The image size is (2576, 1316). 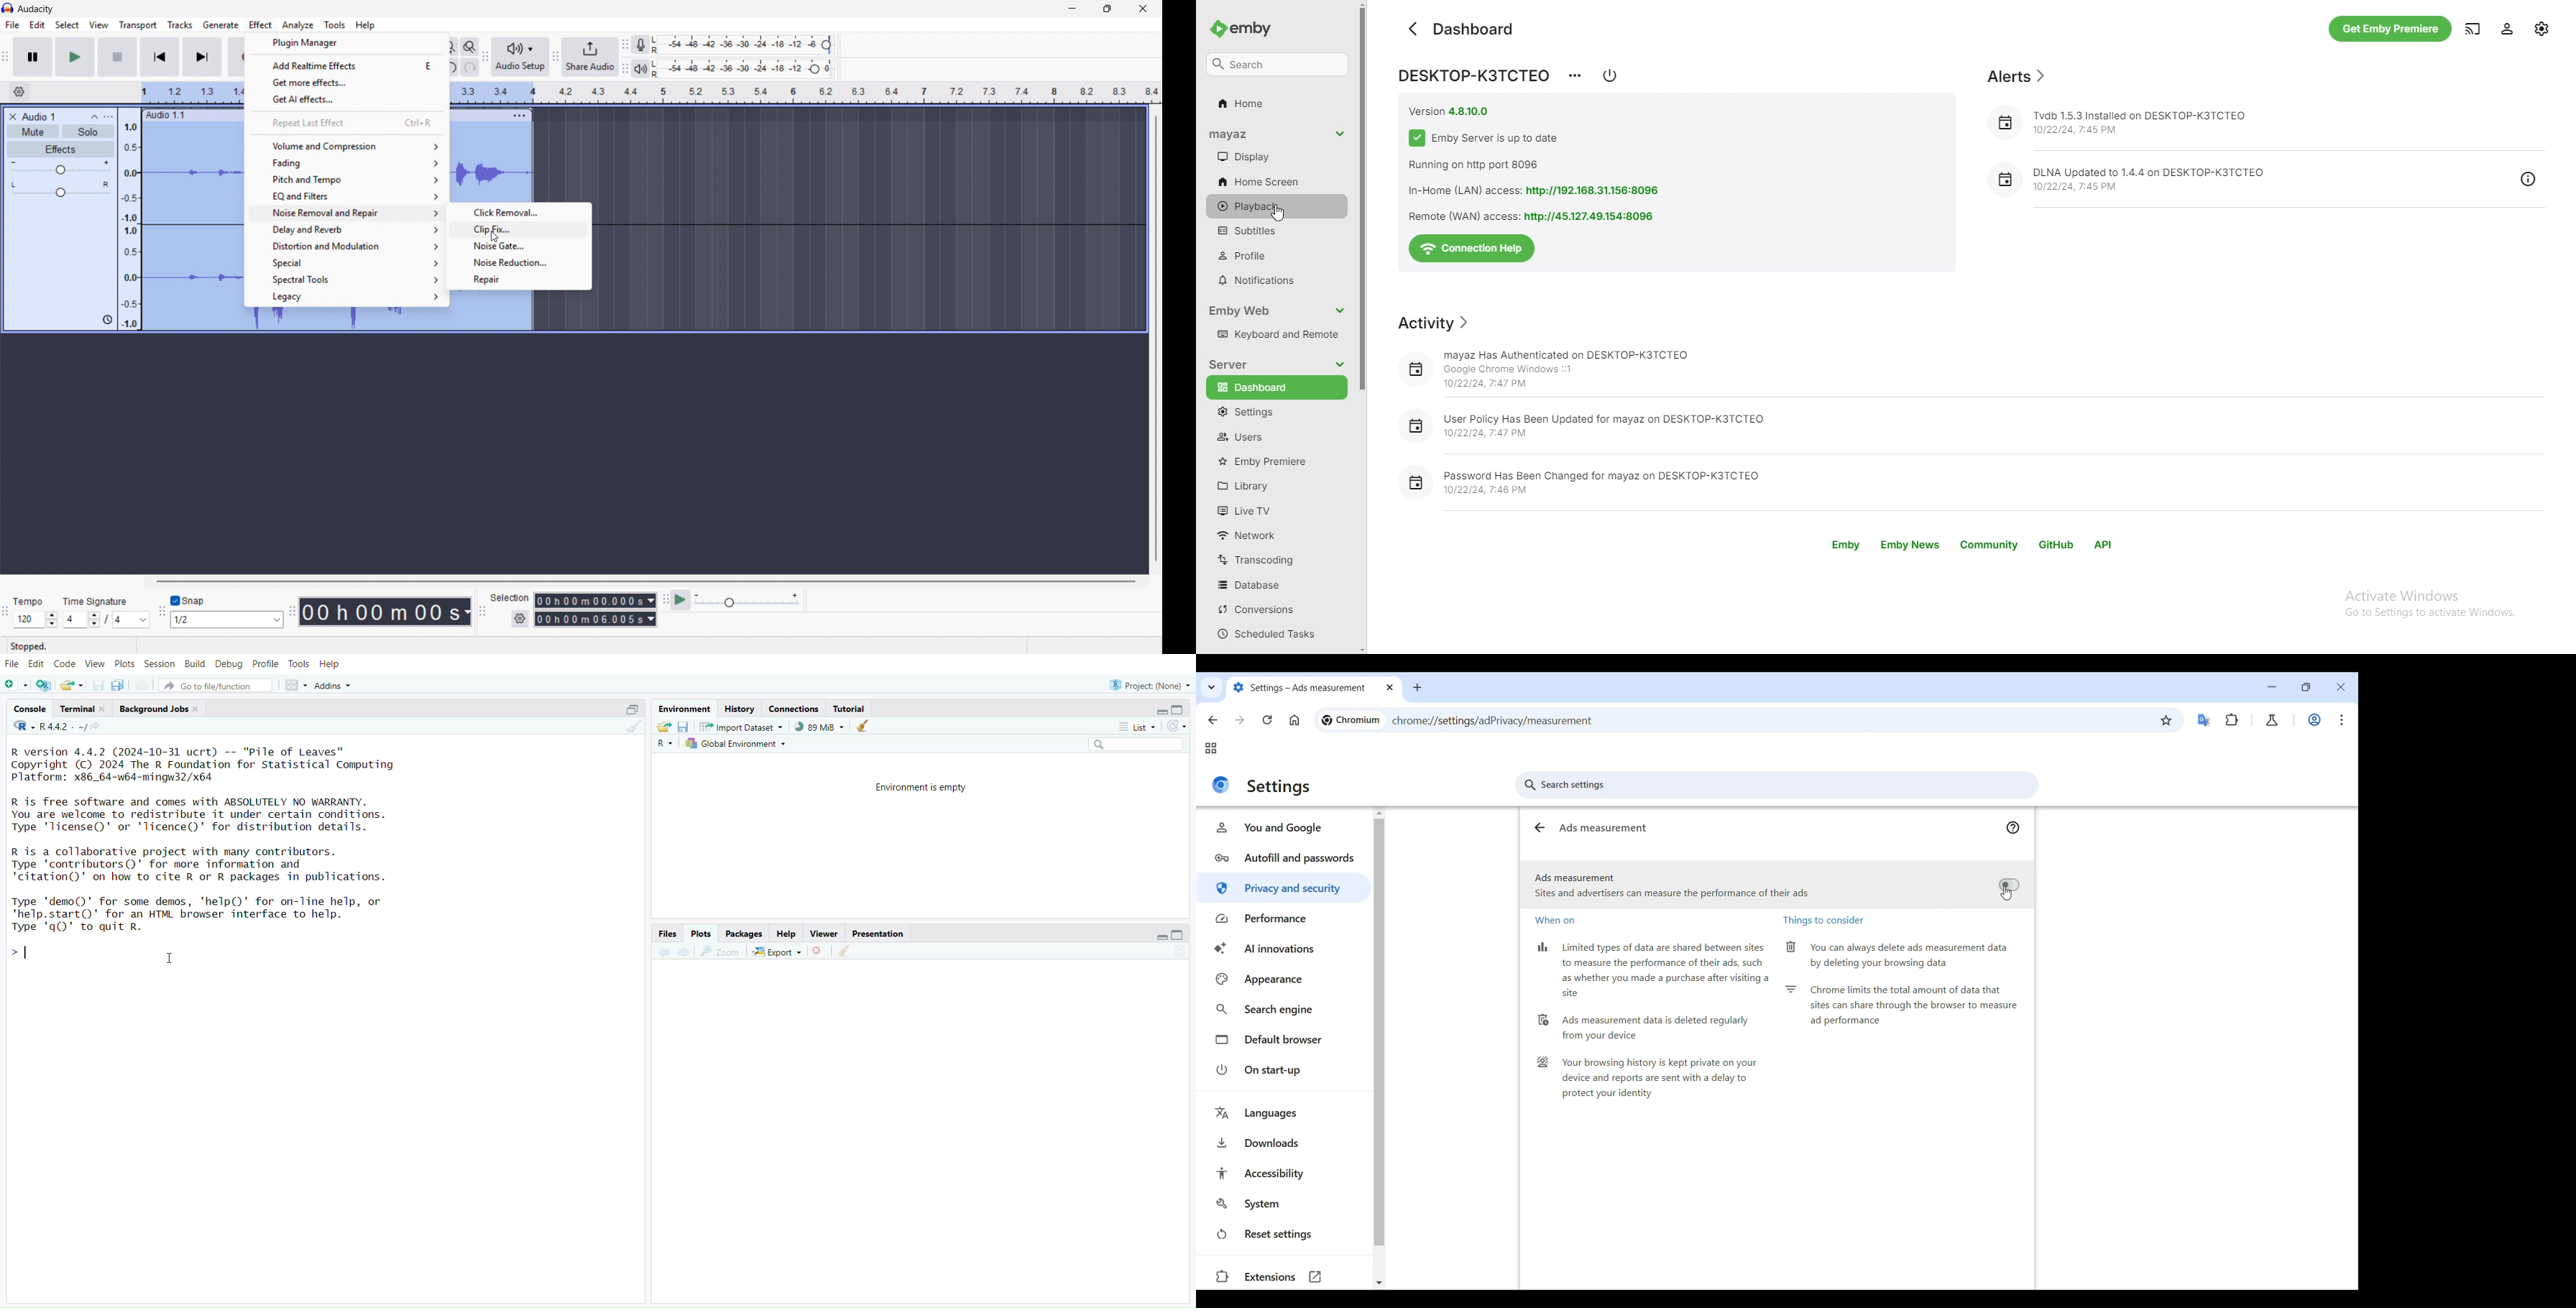 What do you see at coordinates (1177, 726) in the screenshot?
I see `Refresh the list of objects in the environment` at bounding box center [1177, 726].